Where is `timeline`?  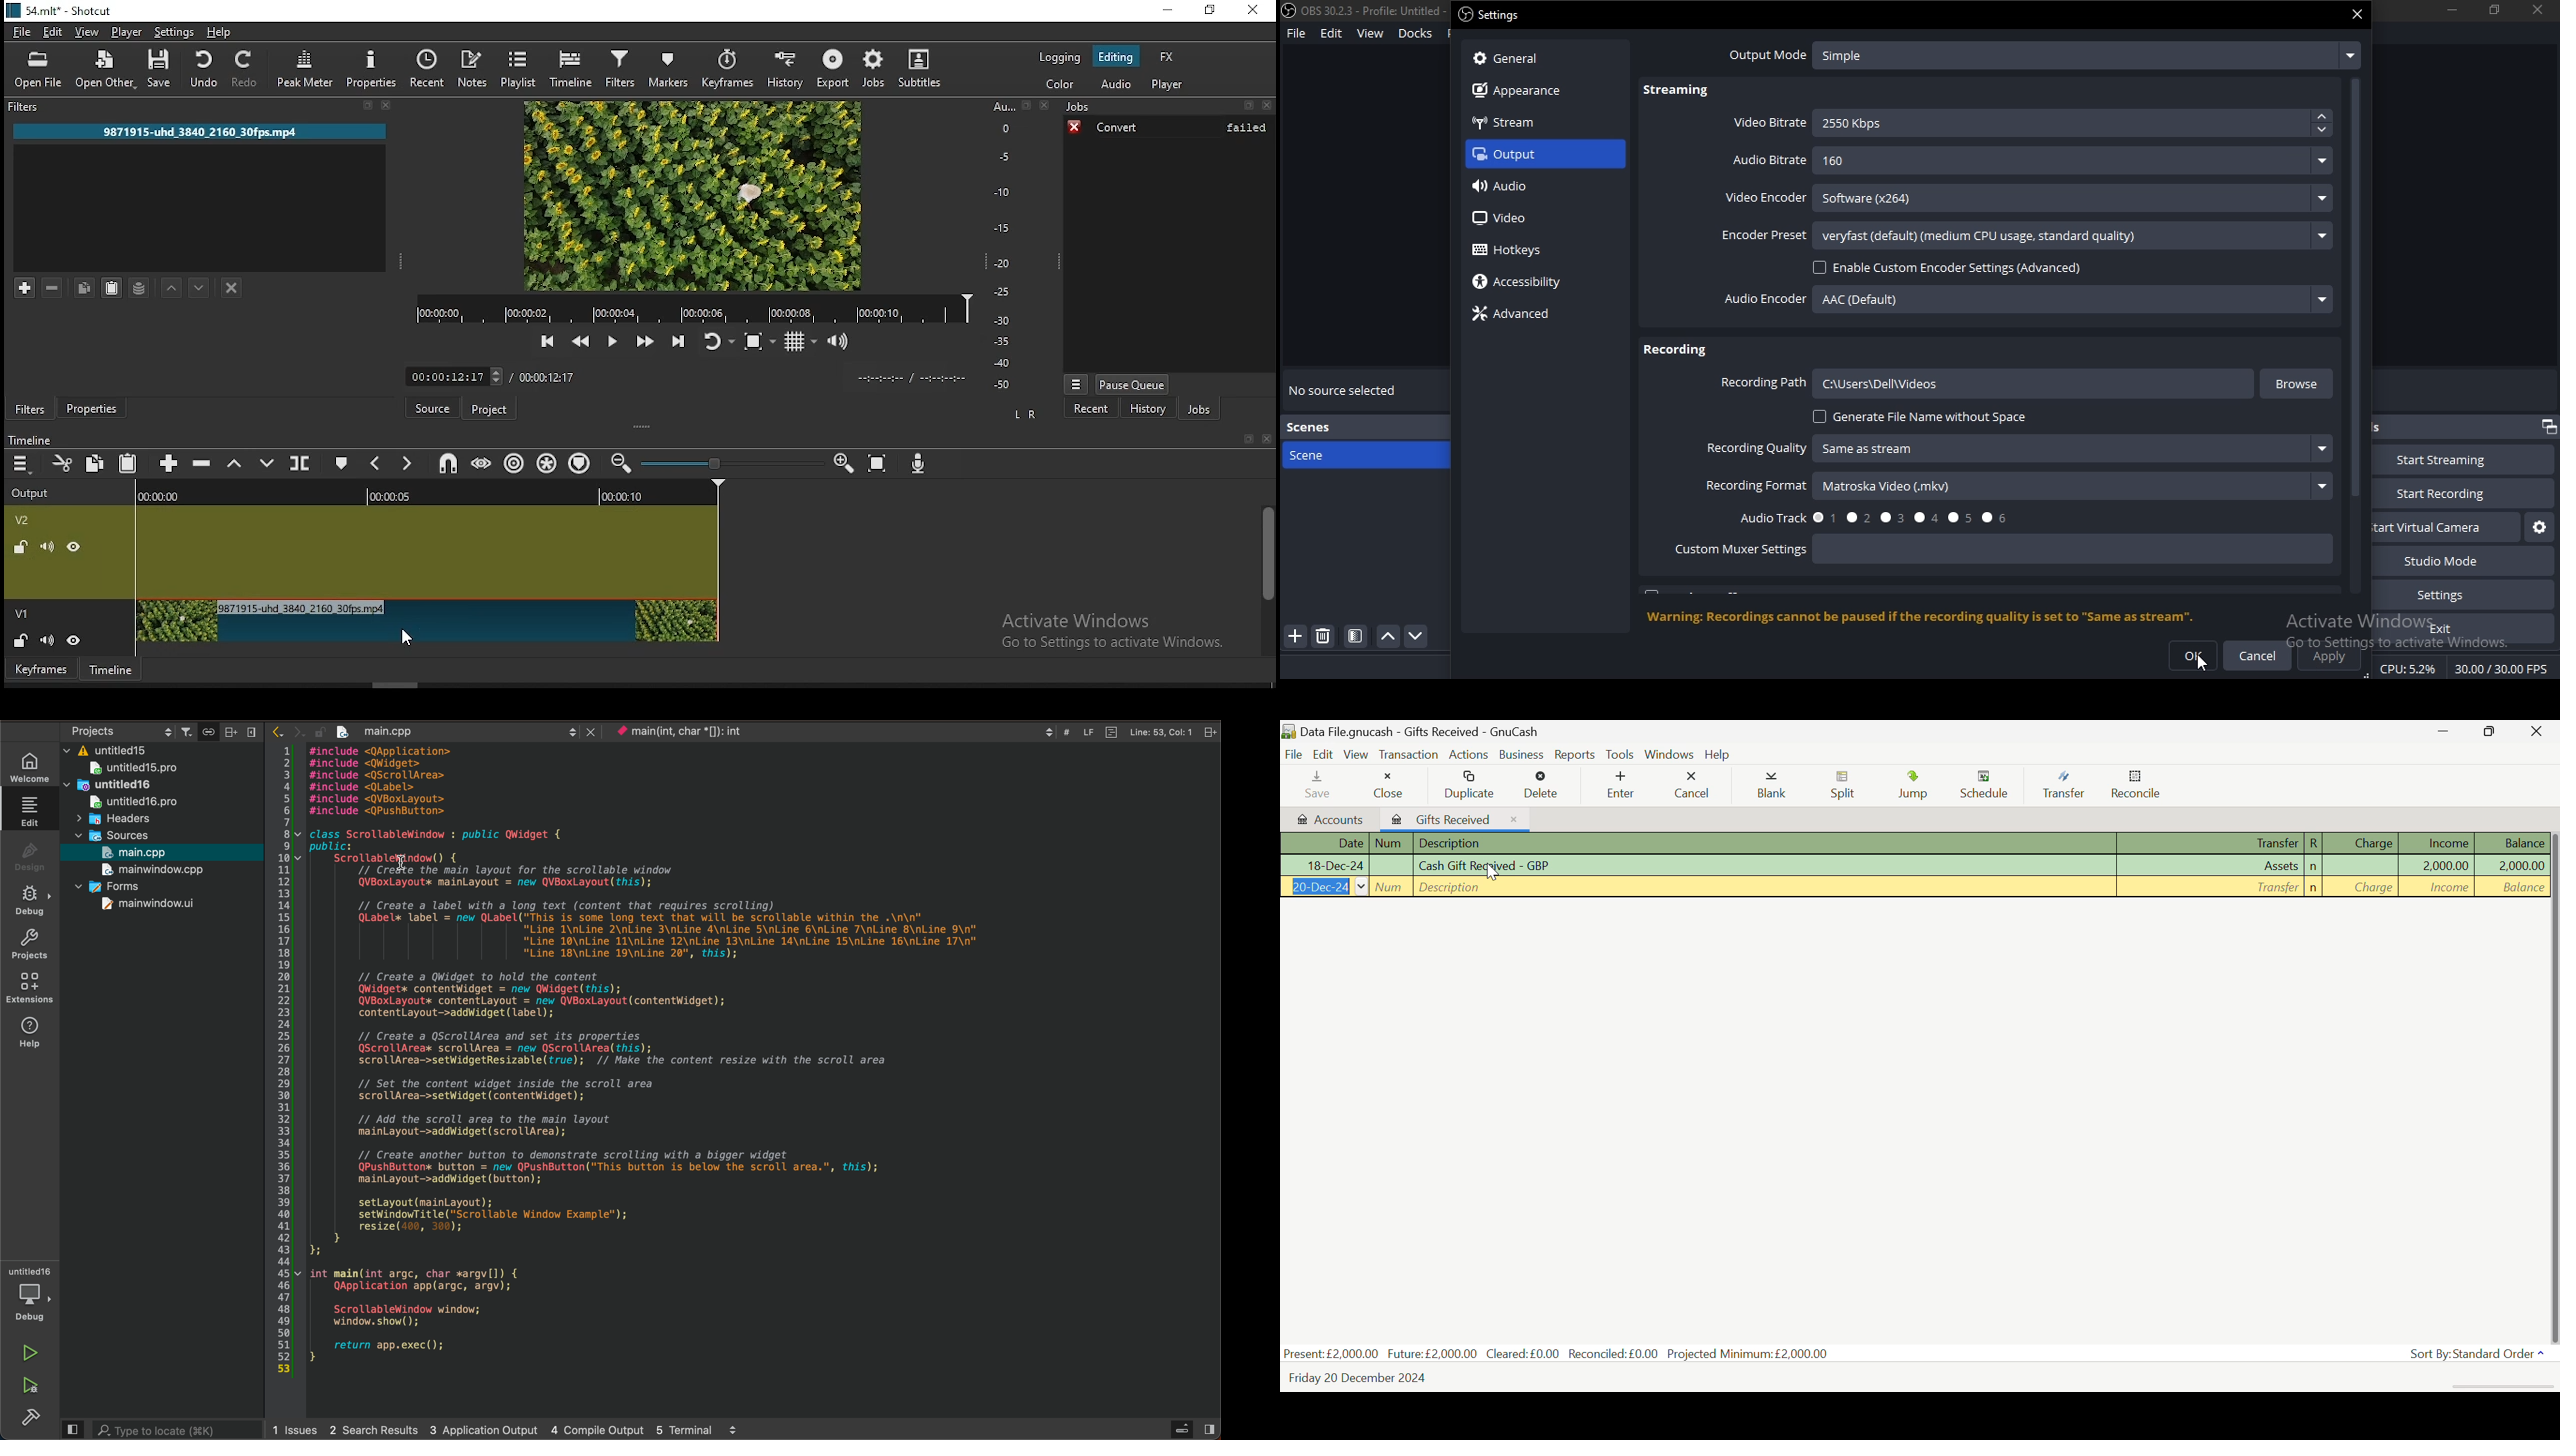 timeline is located at coordinates (111, 668).